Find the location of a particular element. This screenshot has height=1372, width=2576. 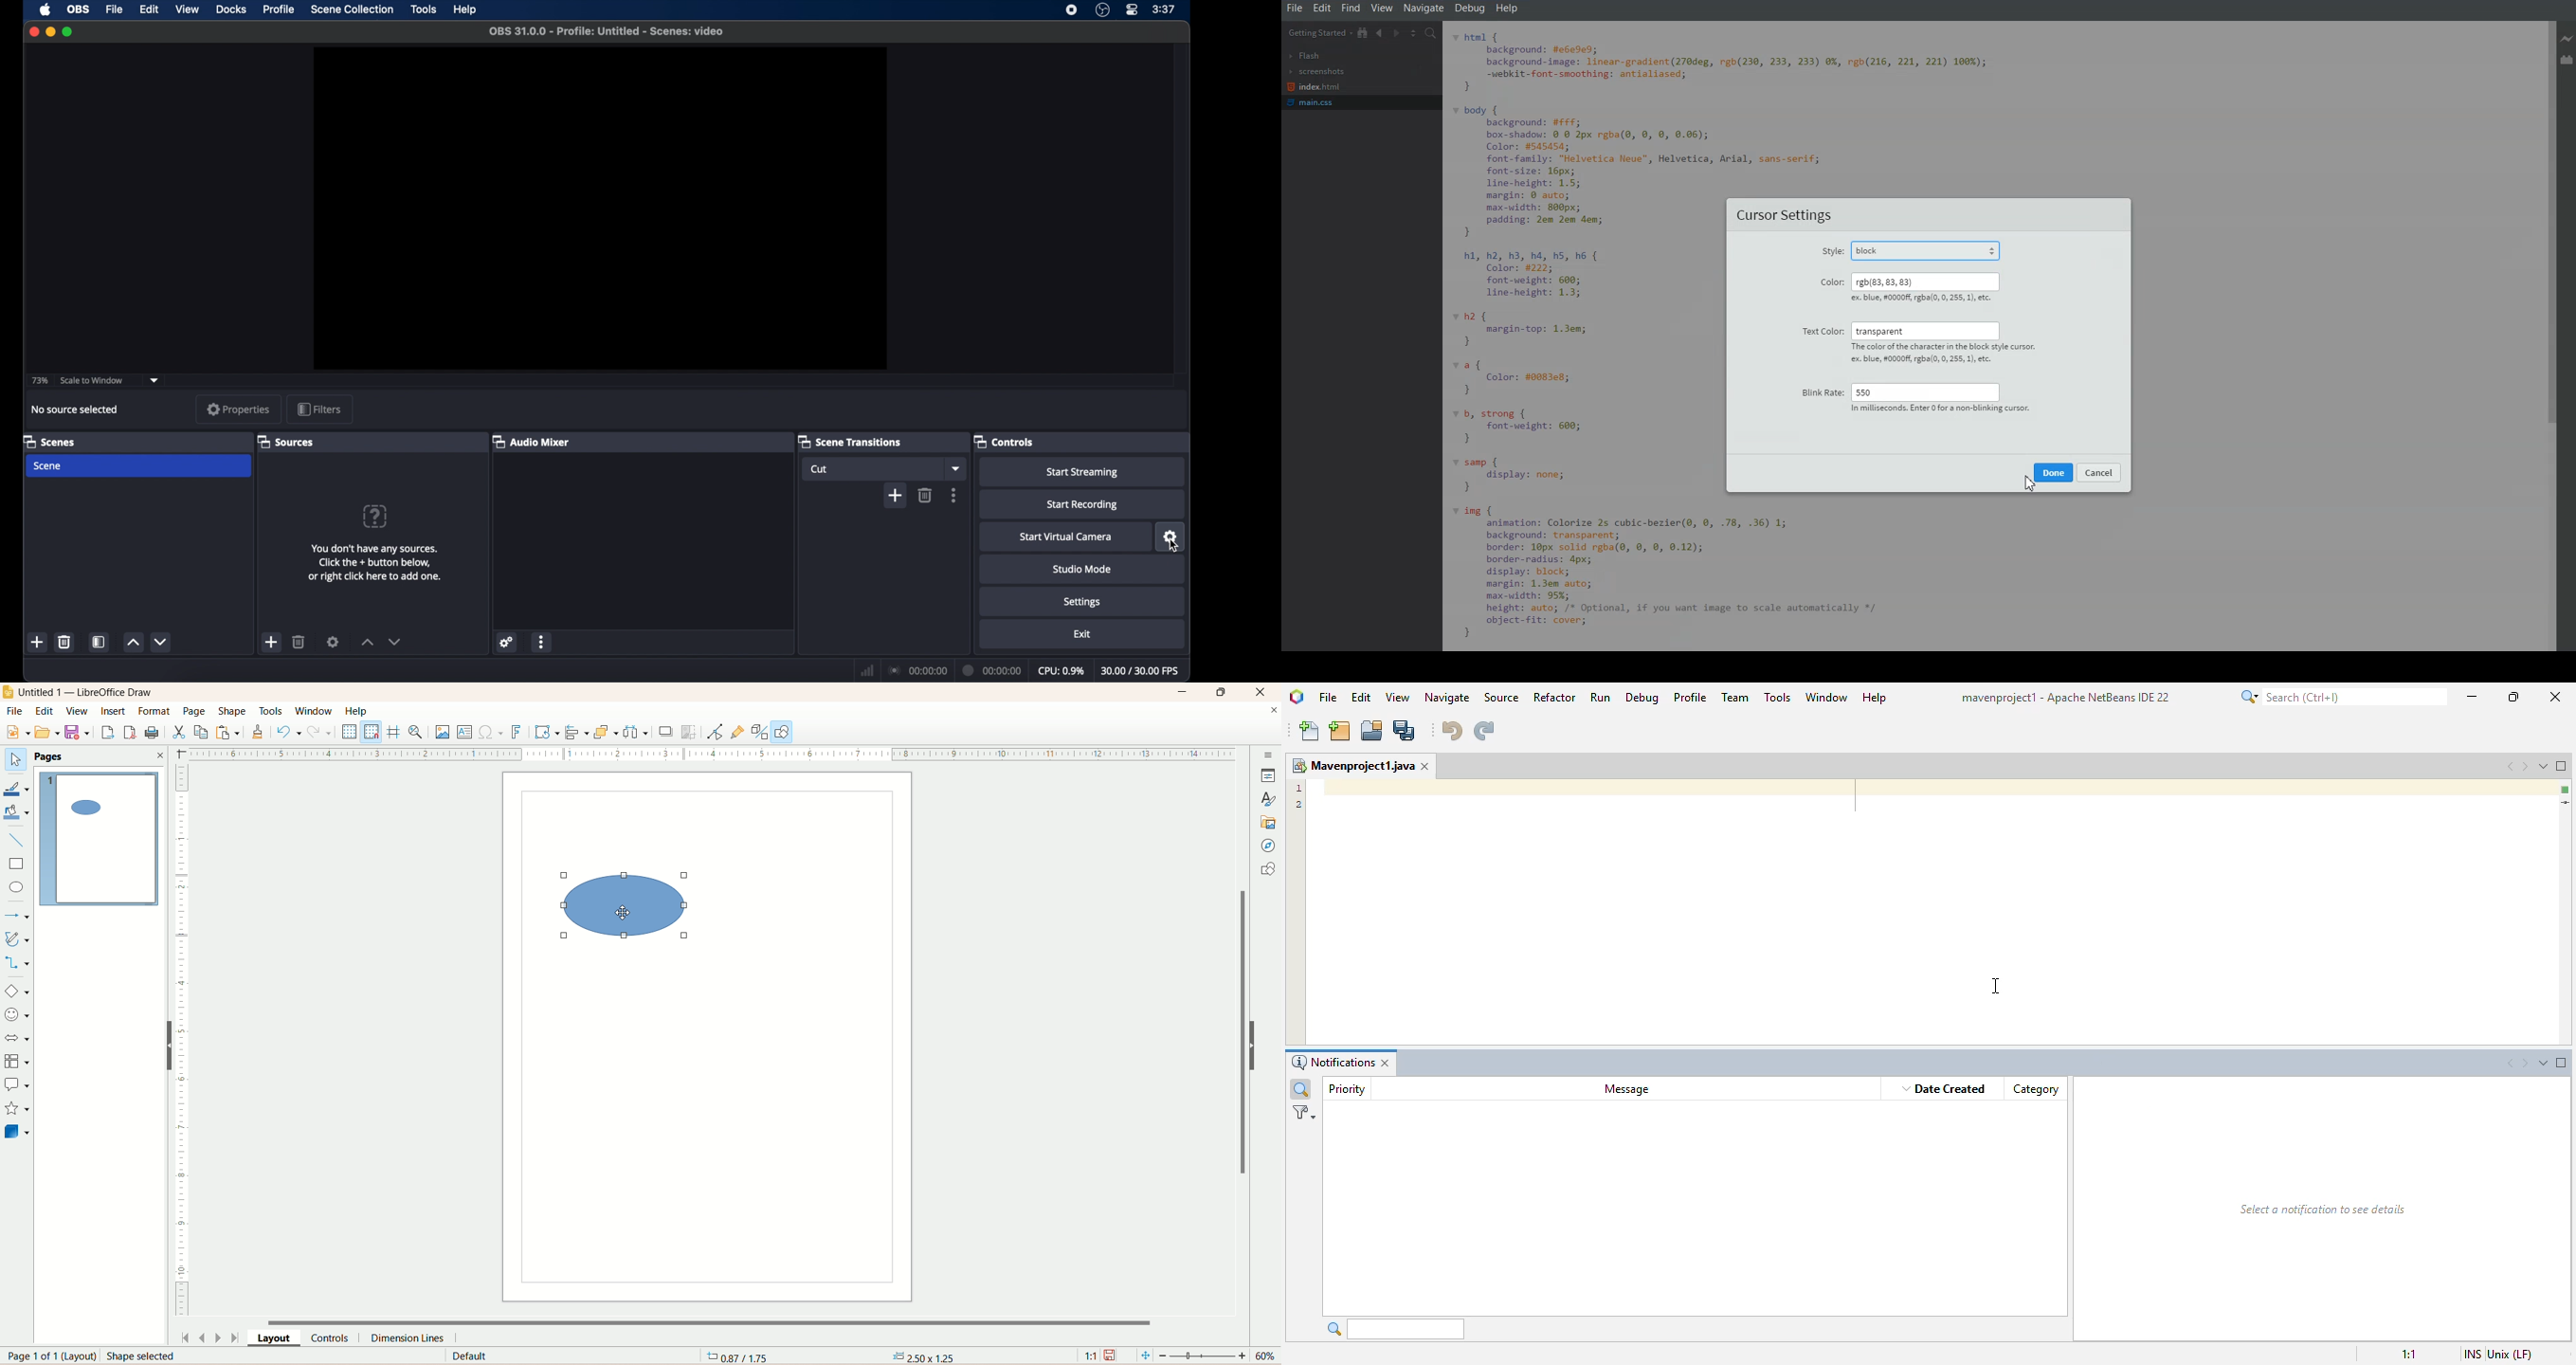

gluepoint function is located at coordinates (740, 732).